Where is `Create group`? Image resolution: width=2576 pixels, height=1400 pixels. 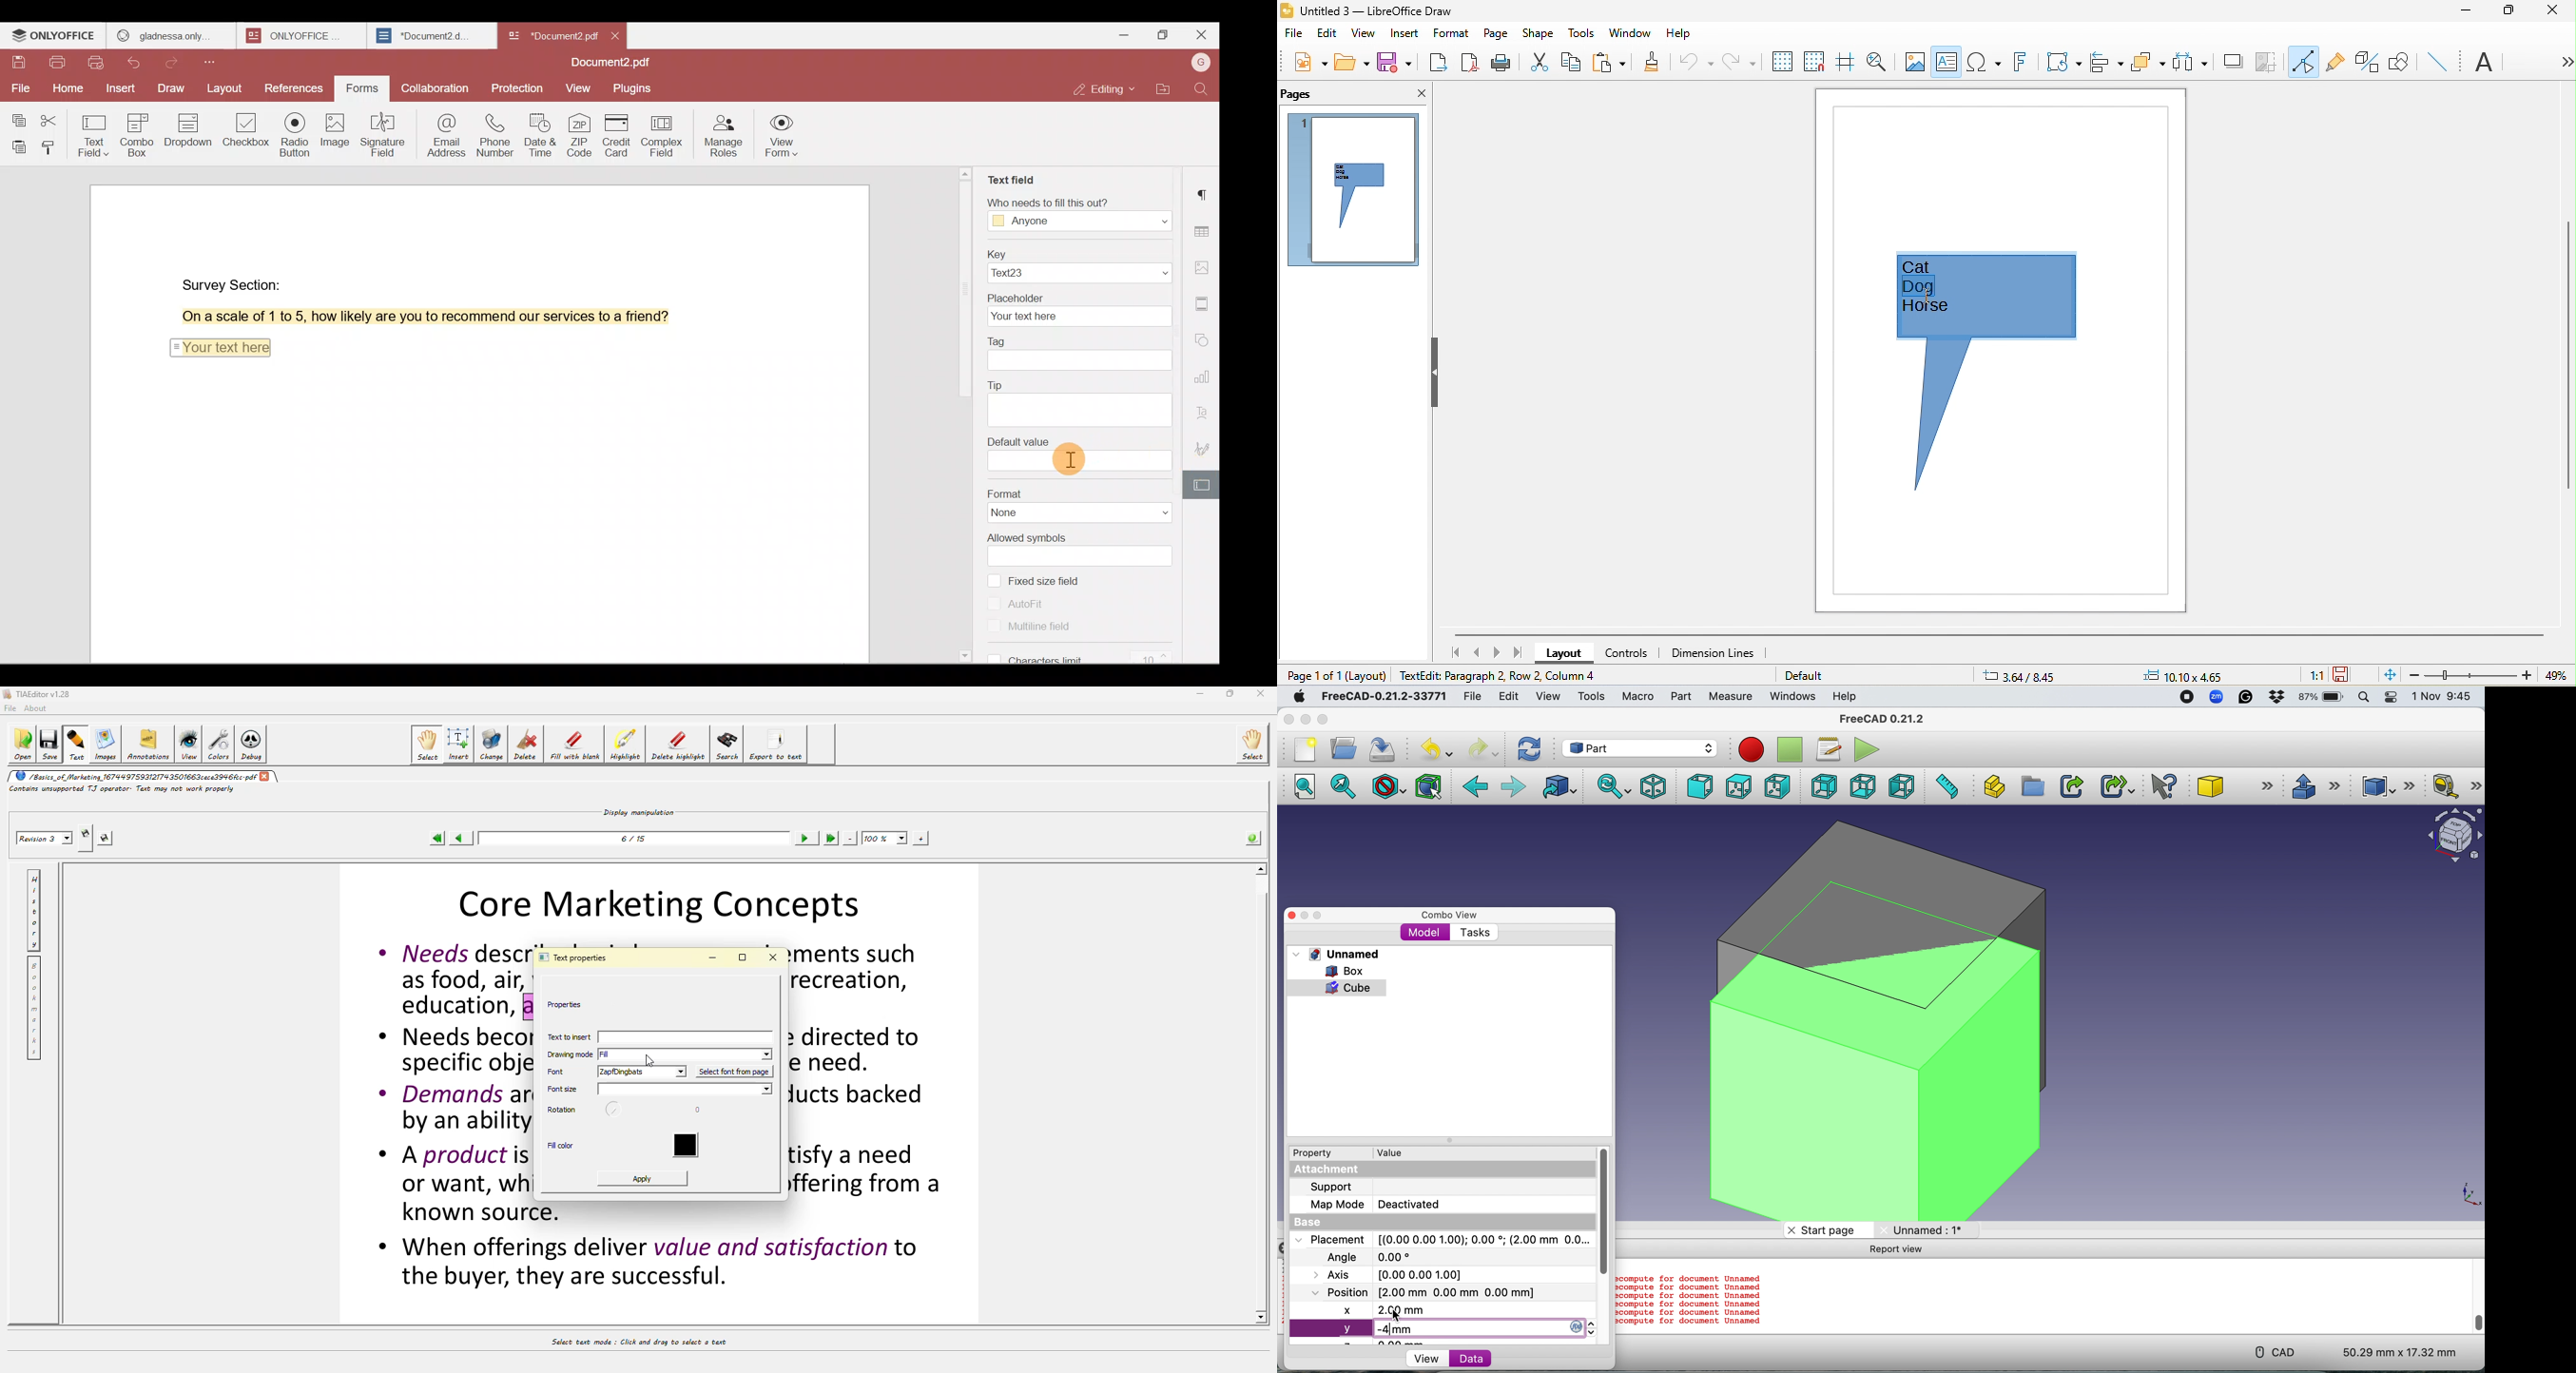
Create group is located at coordinates (2032, 786).